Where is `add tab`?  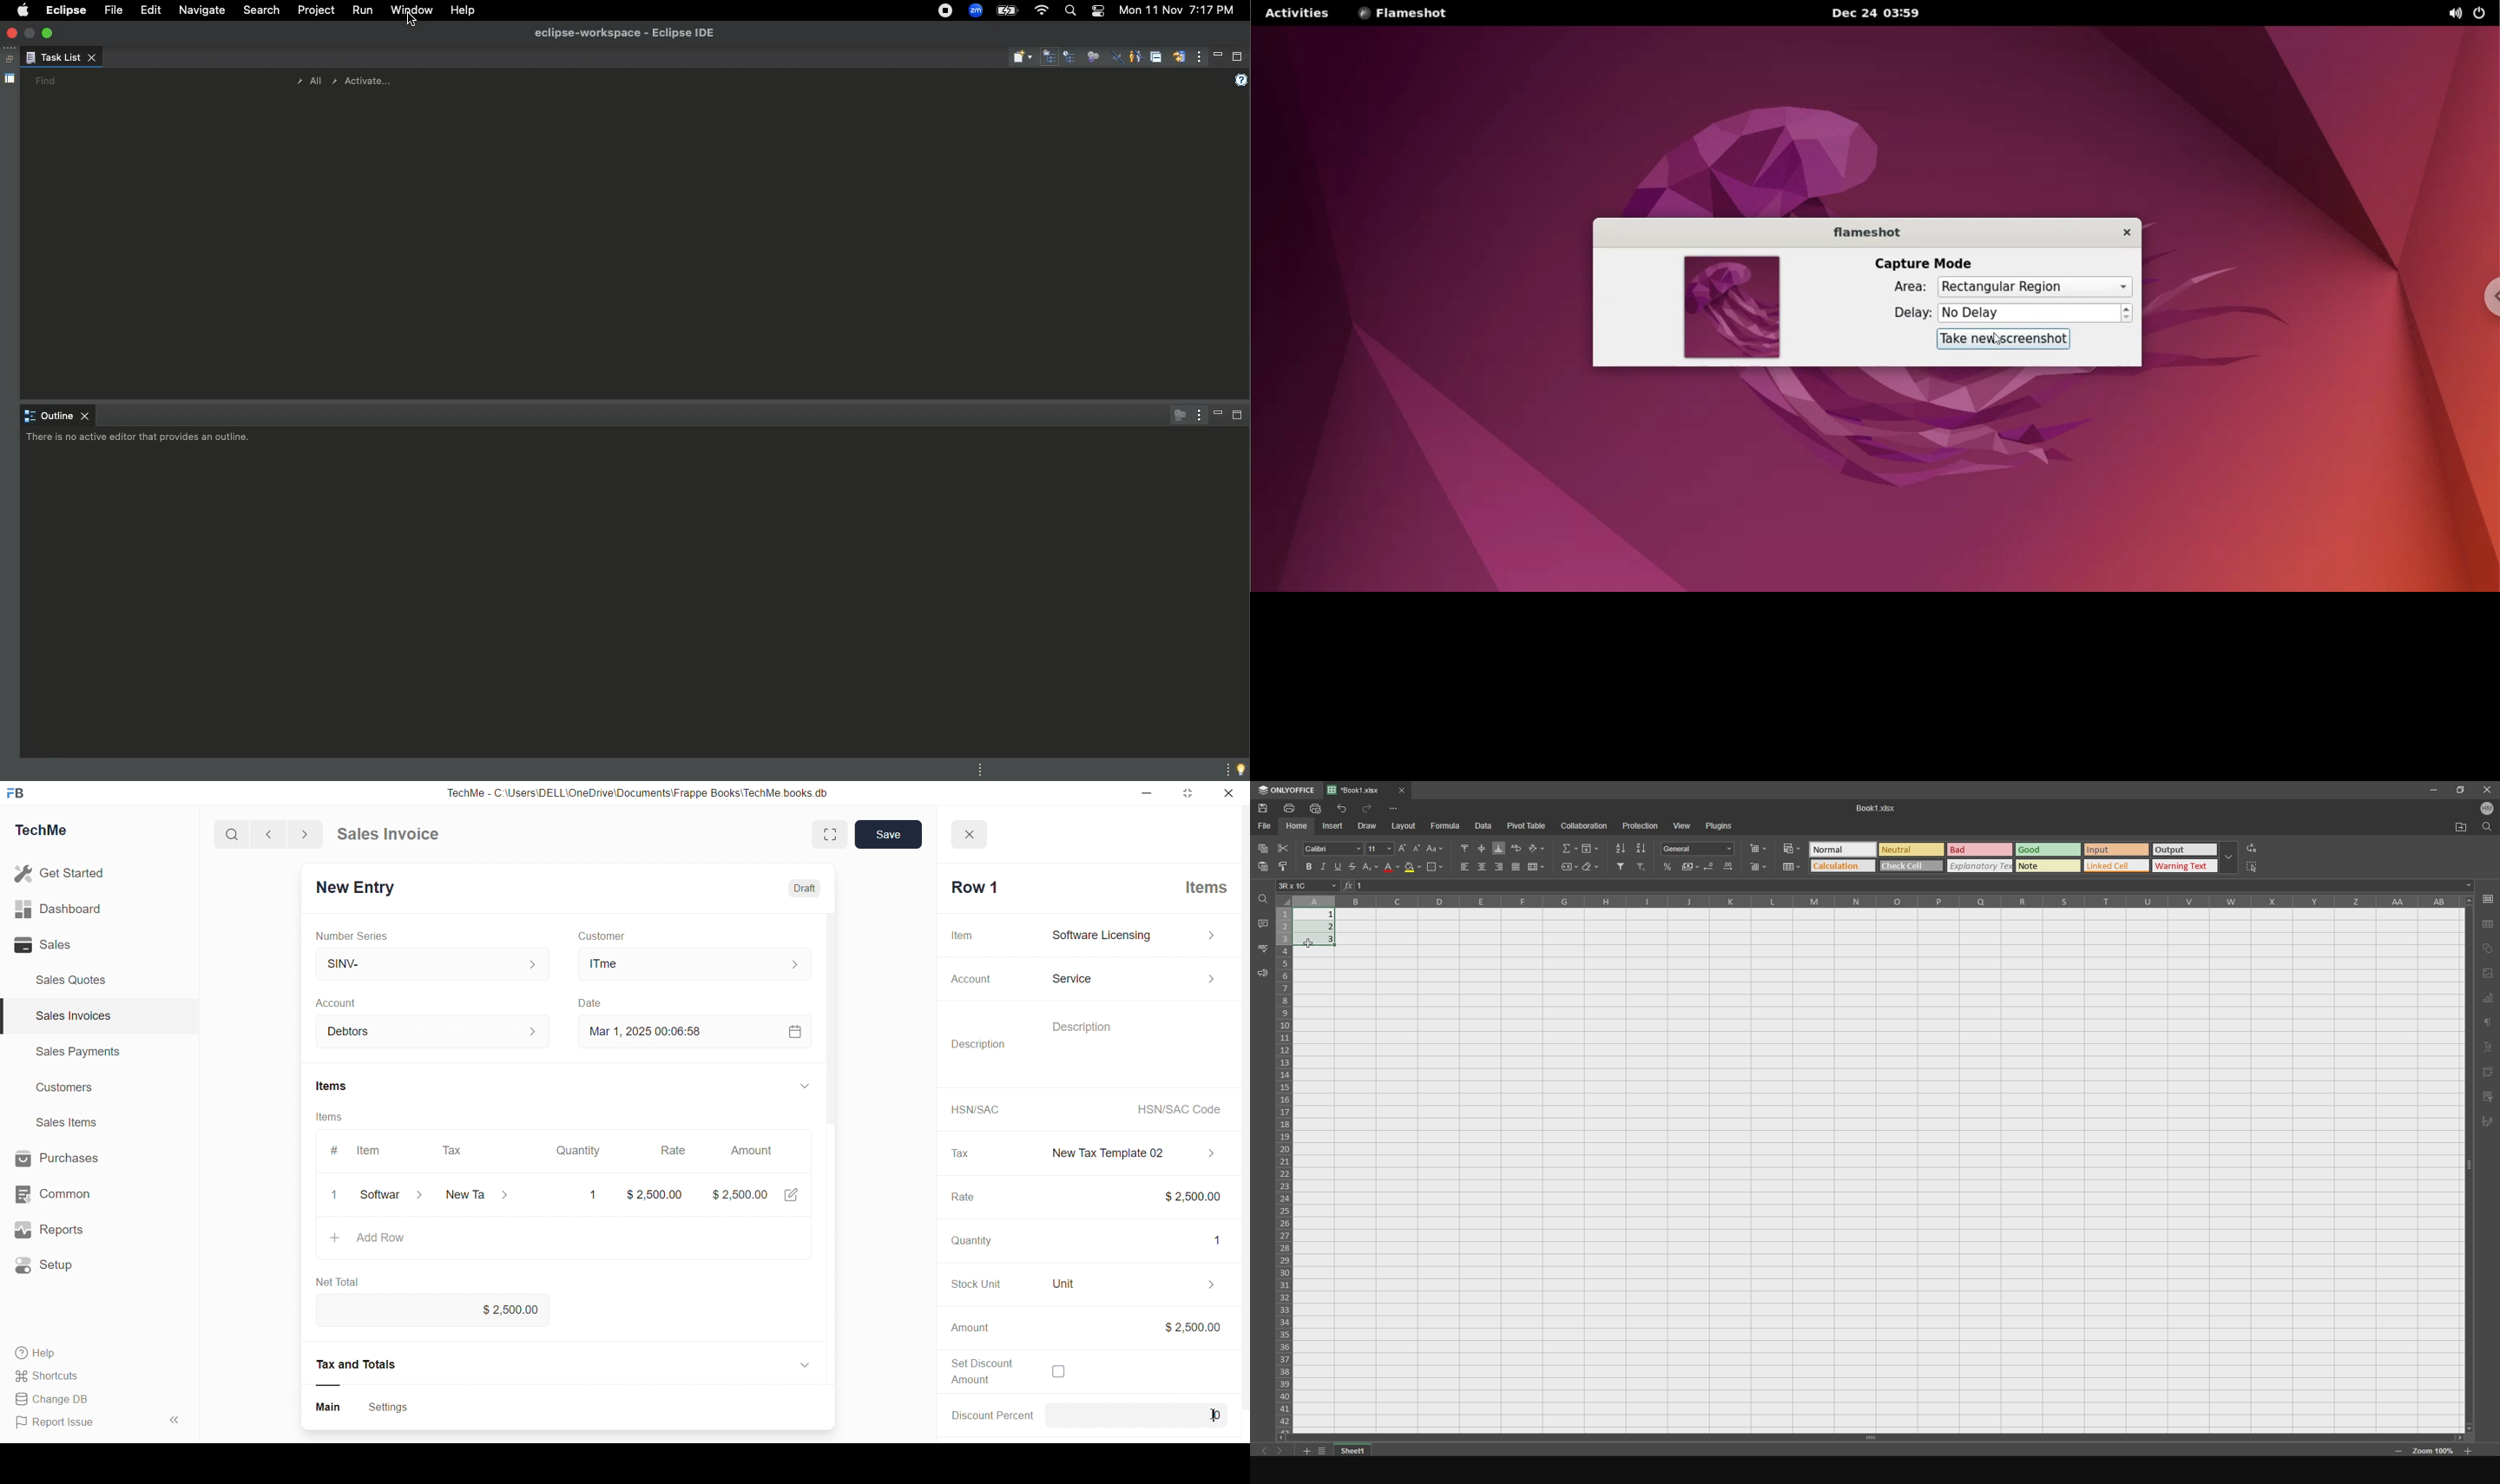
add tab is located at coordinates (1304, 1452).